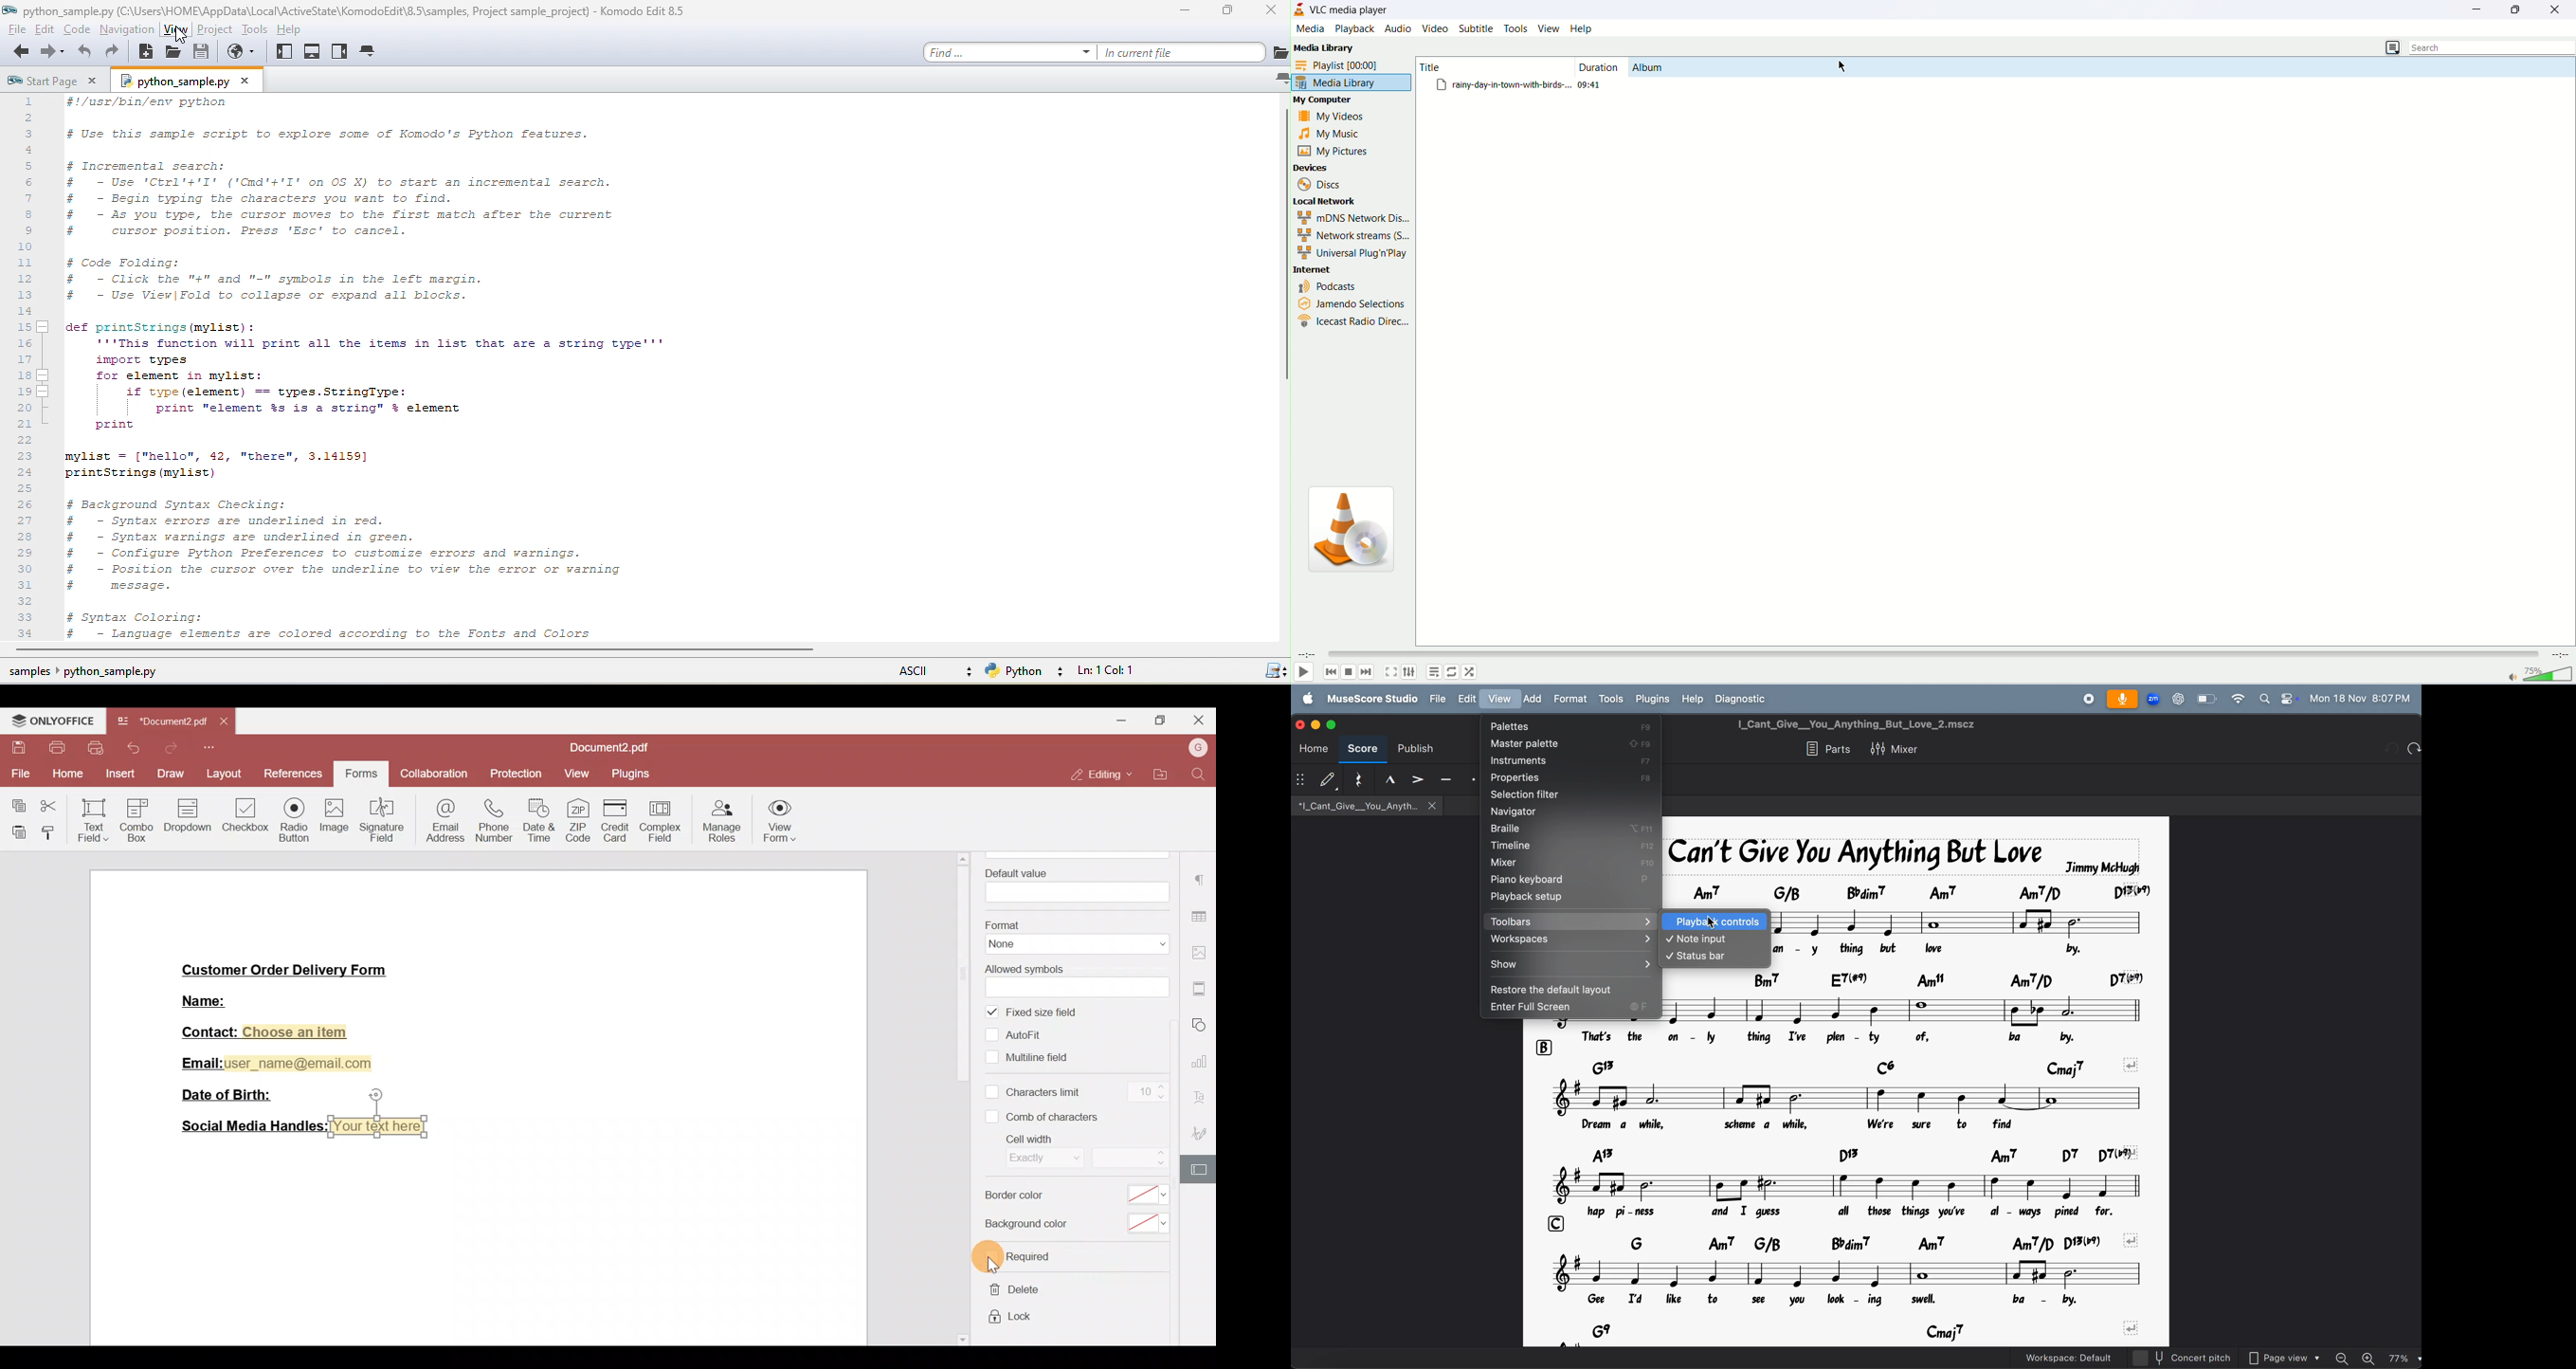  Describe the element at coordinates (664, 818) in the screenshot. I see `Complex field` at that location.